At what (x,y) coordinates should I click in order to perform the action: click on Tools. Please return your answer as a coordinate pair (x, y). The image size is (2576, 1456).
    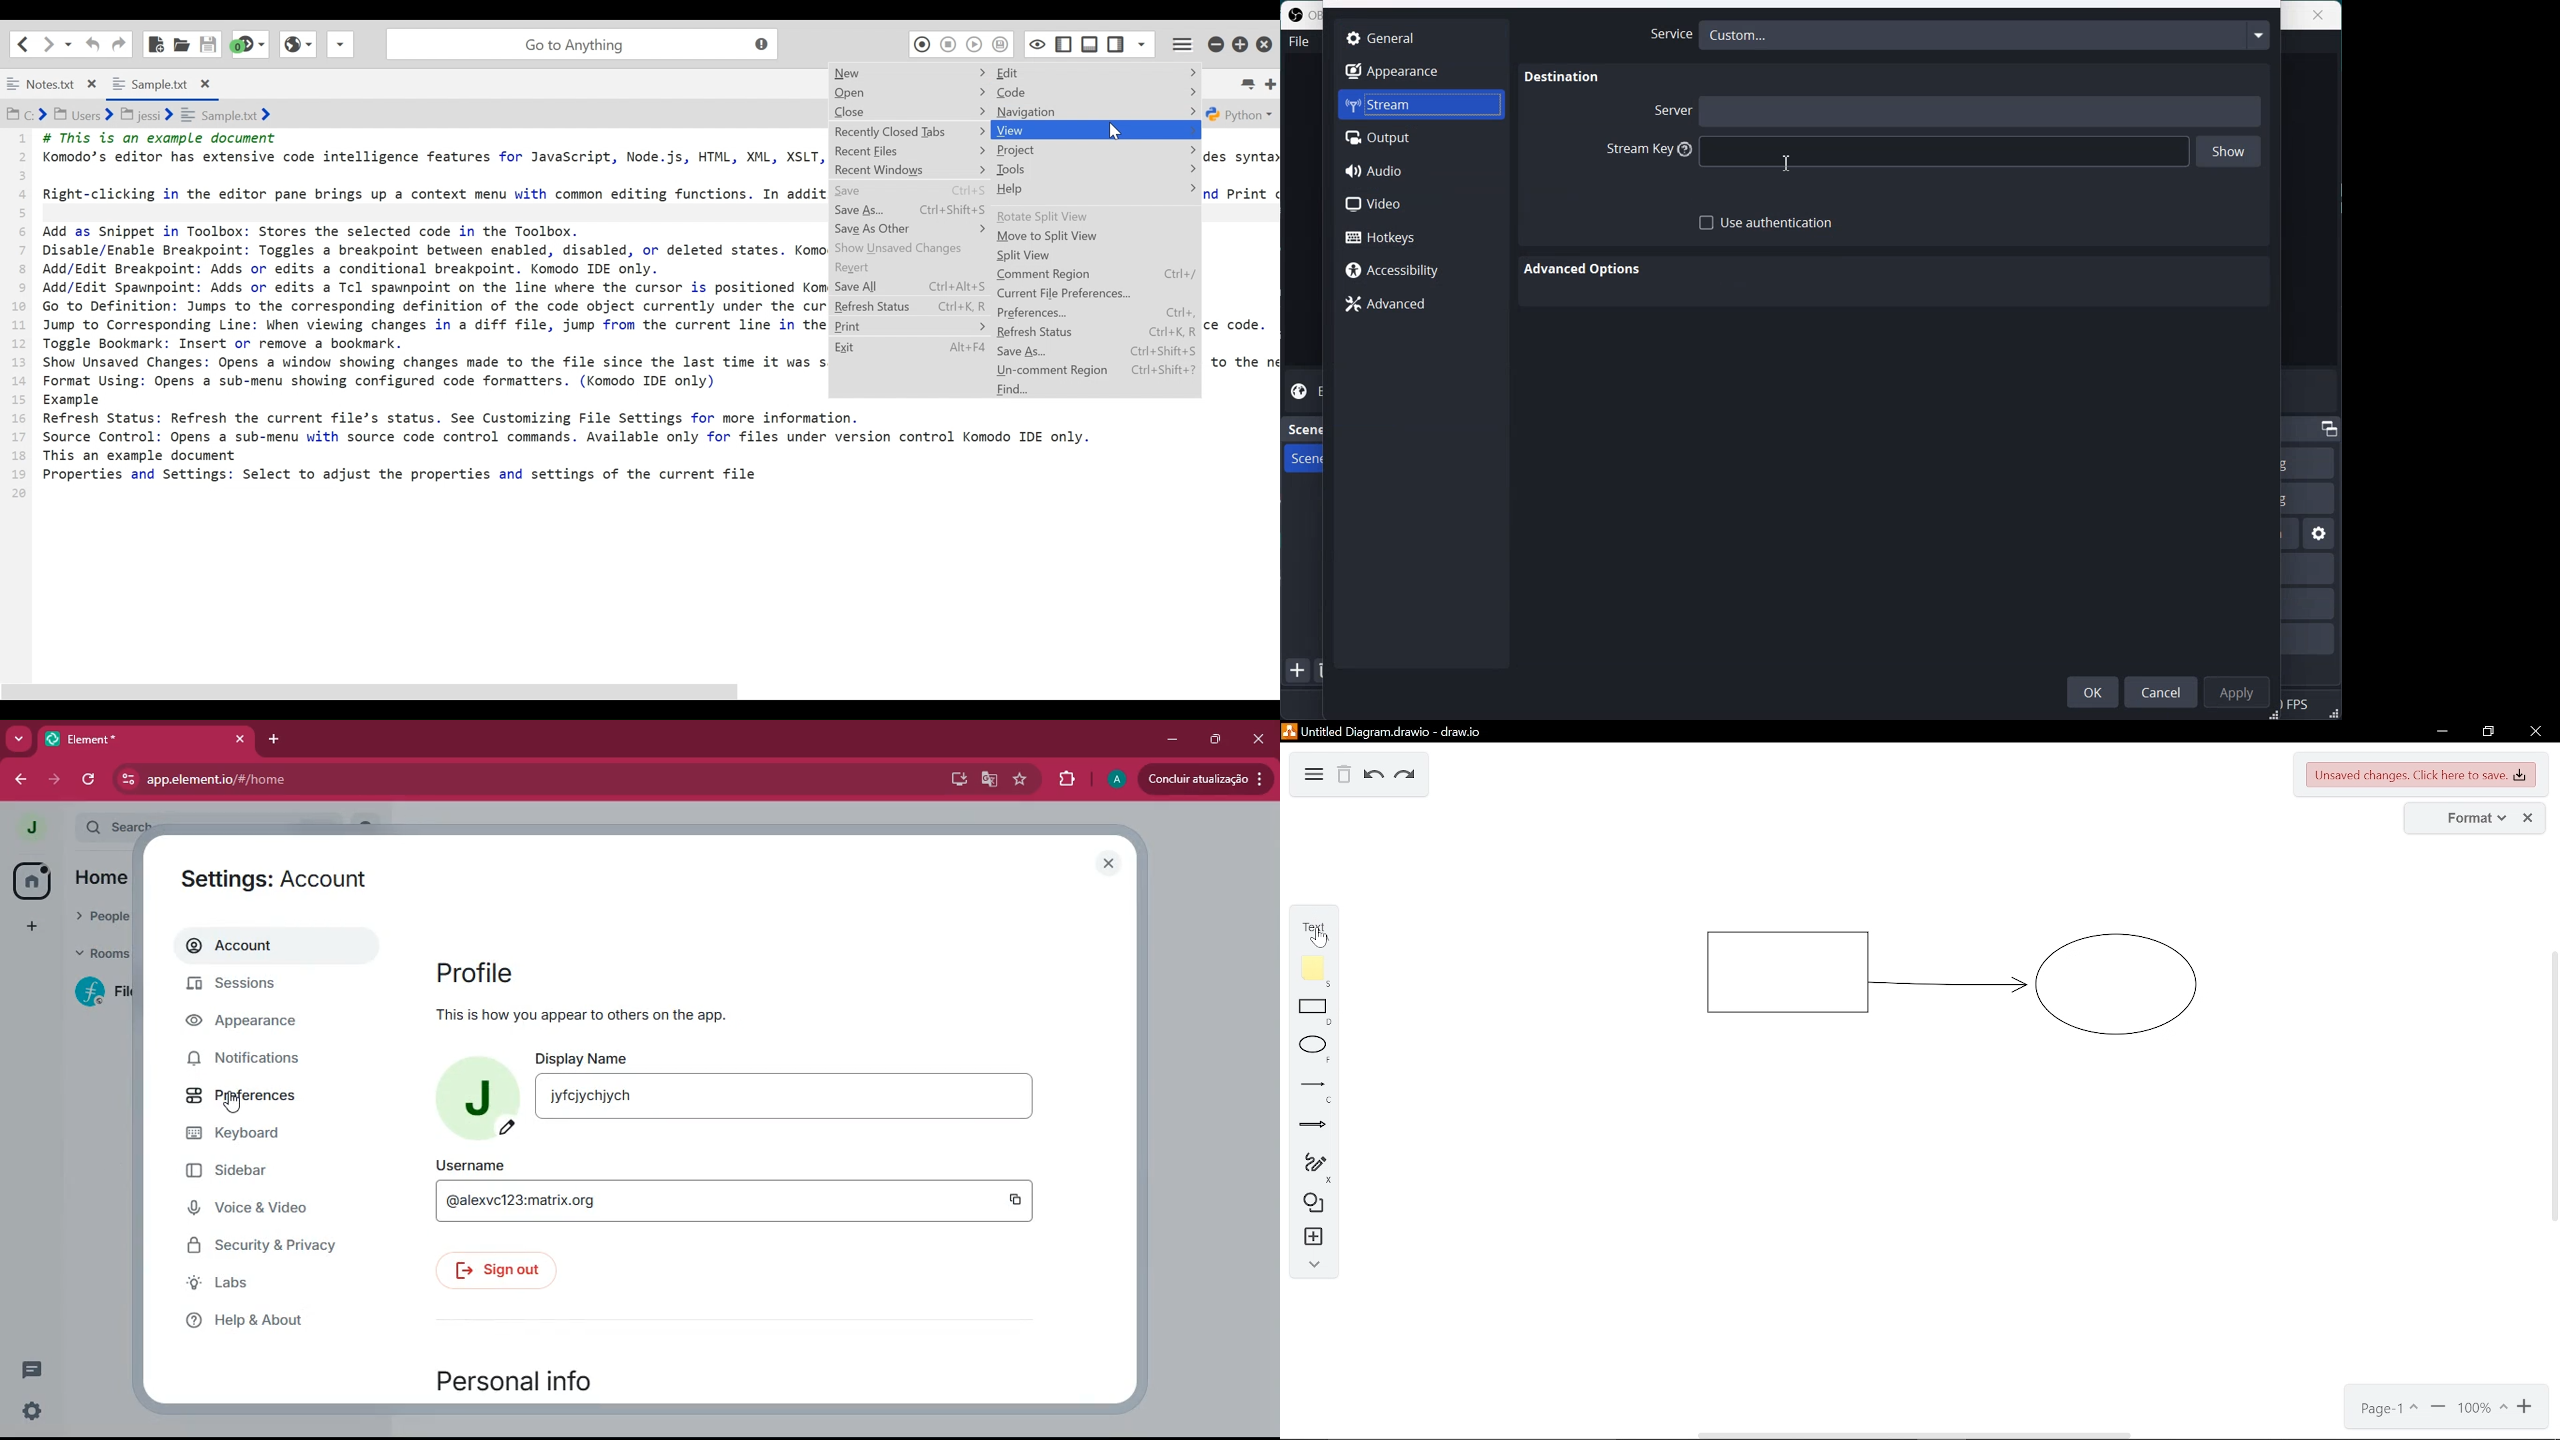
    Looking at the image, I should click on (1098, 169).